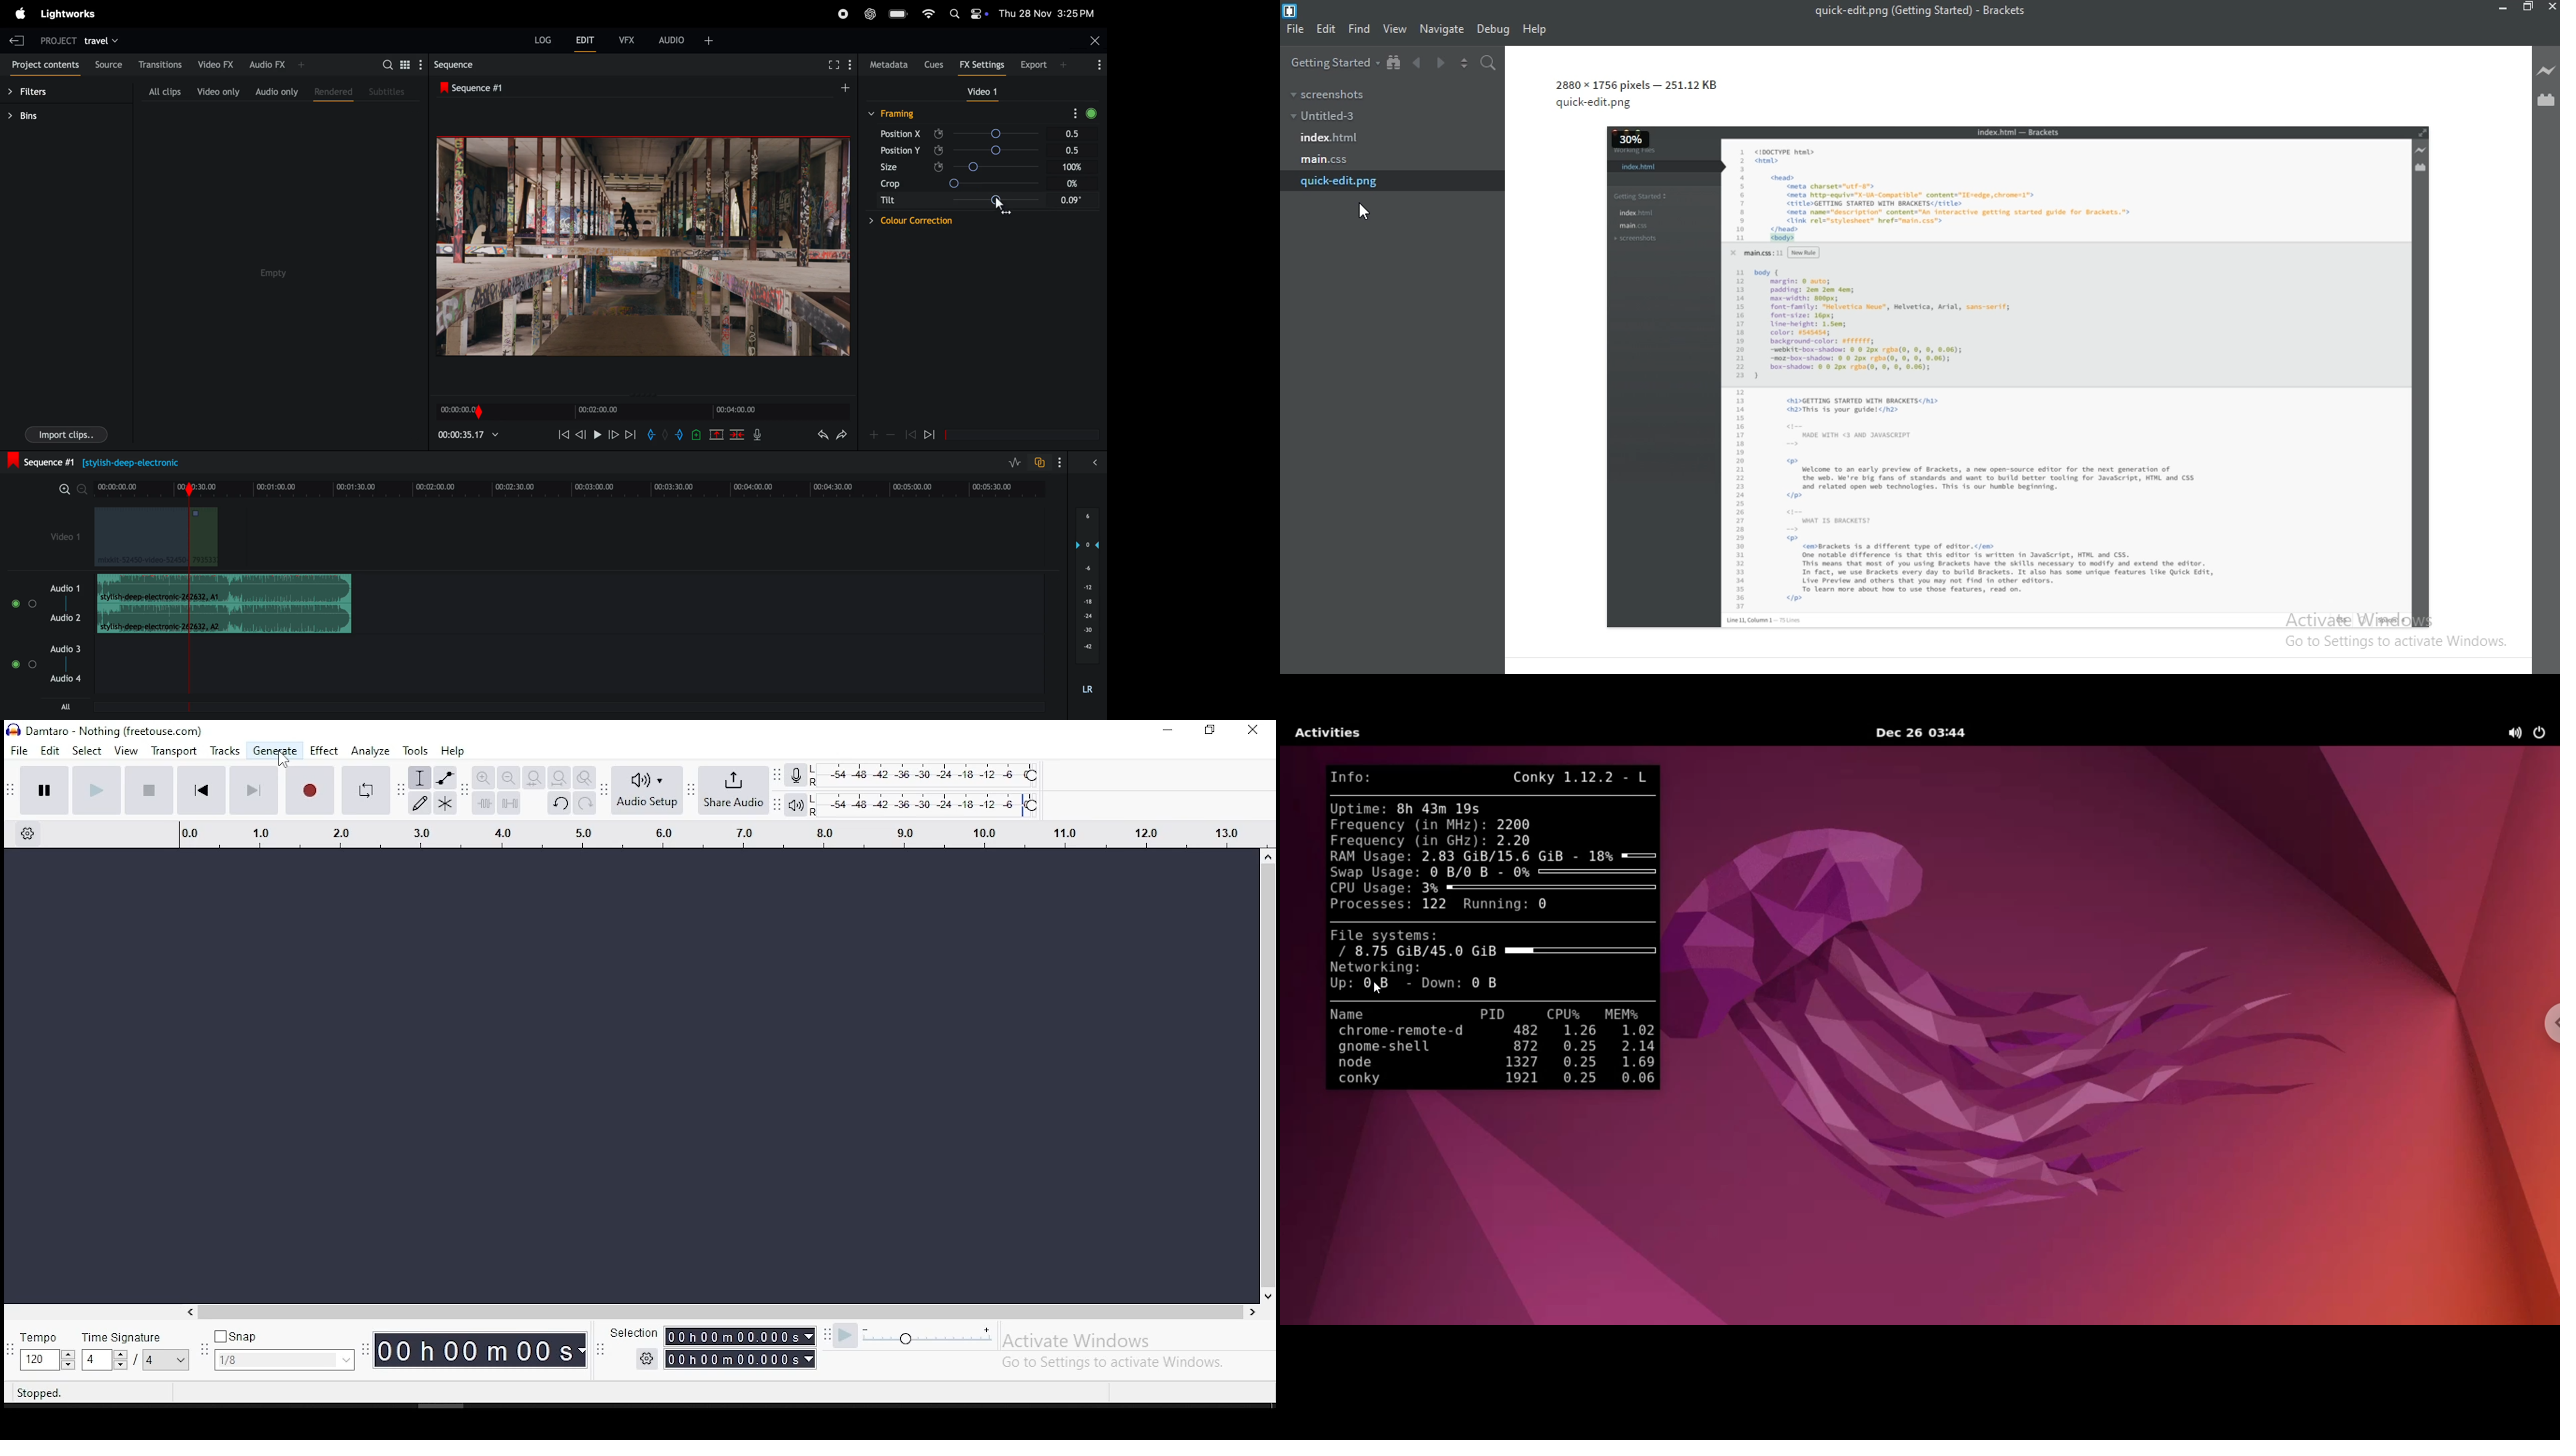  Describe the element at coordinates (2527, 7) in the screenshot. I see `restore` at that location.